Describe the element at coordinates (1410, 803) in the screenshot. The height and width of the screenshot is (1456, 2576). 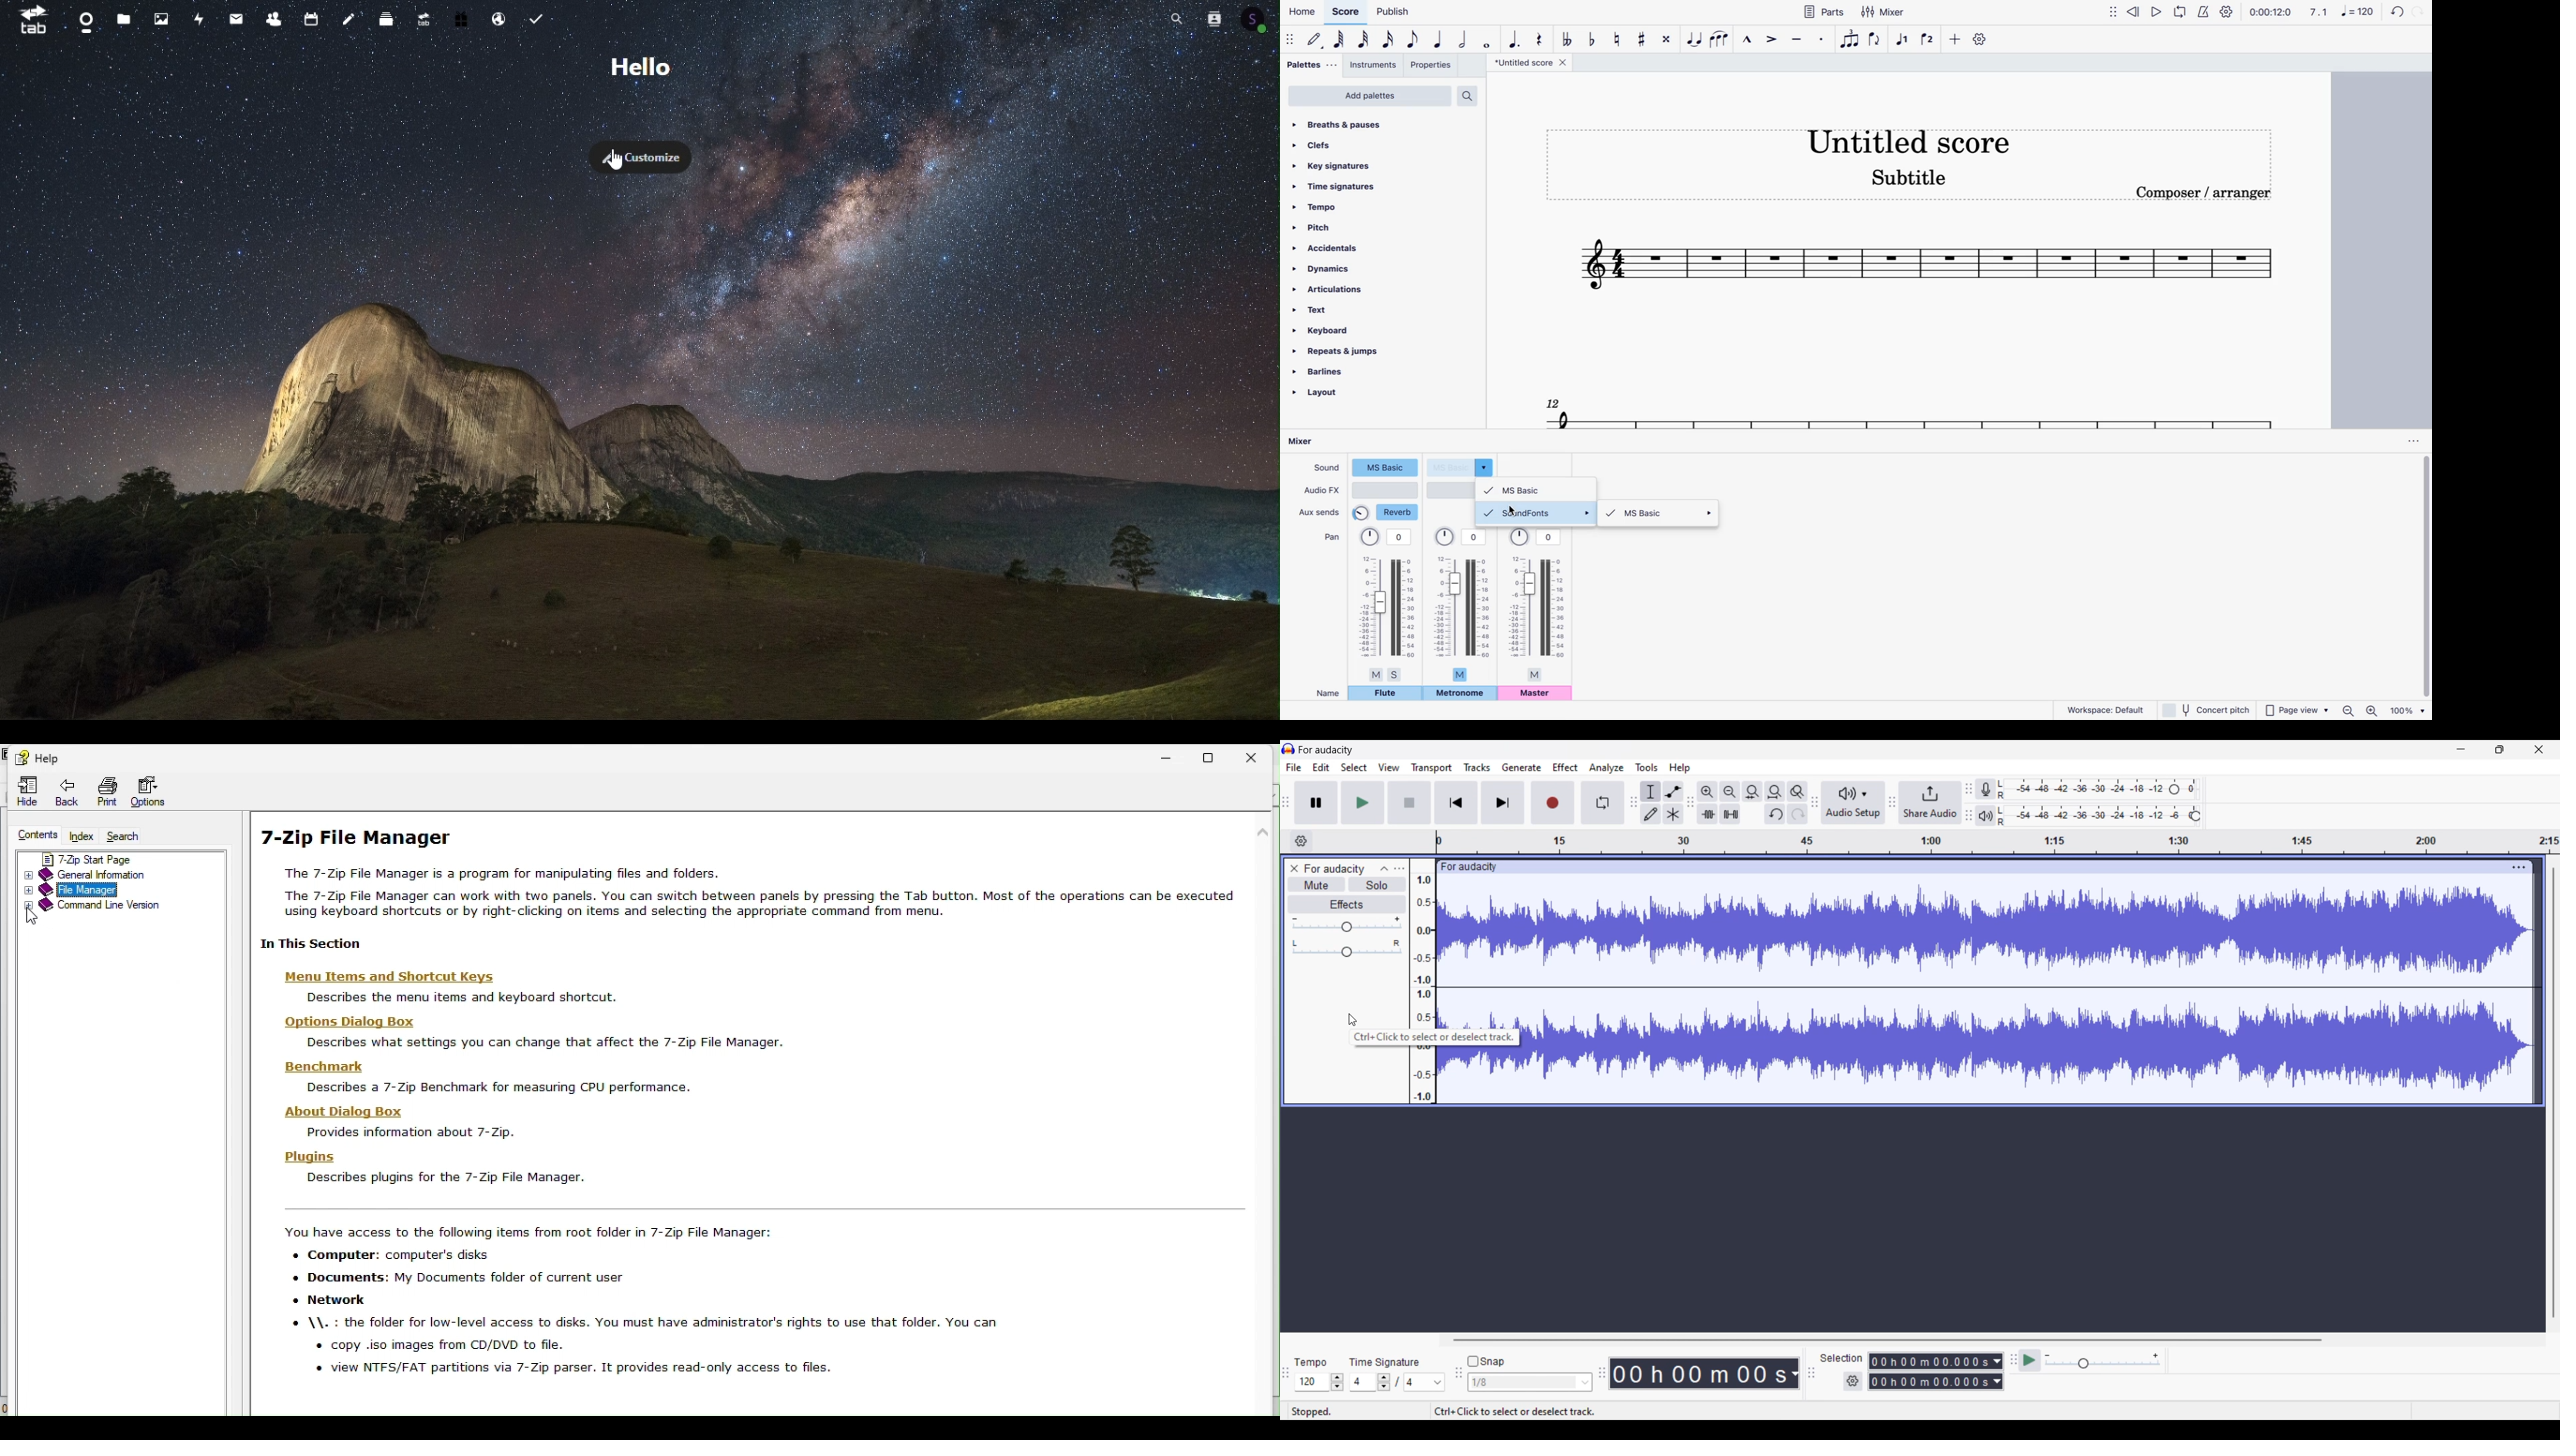
I see `Start` at that location.